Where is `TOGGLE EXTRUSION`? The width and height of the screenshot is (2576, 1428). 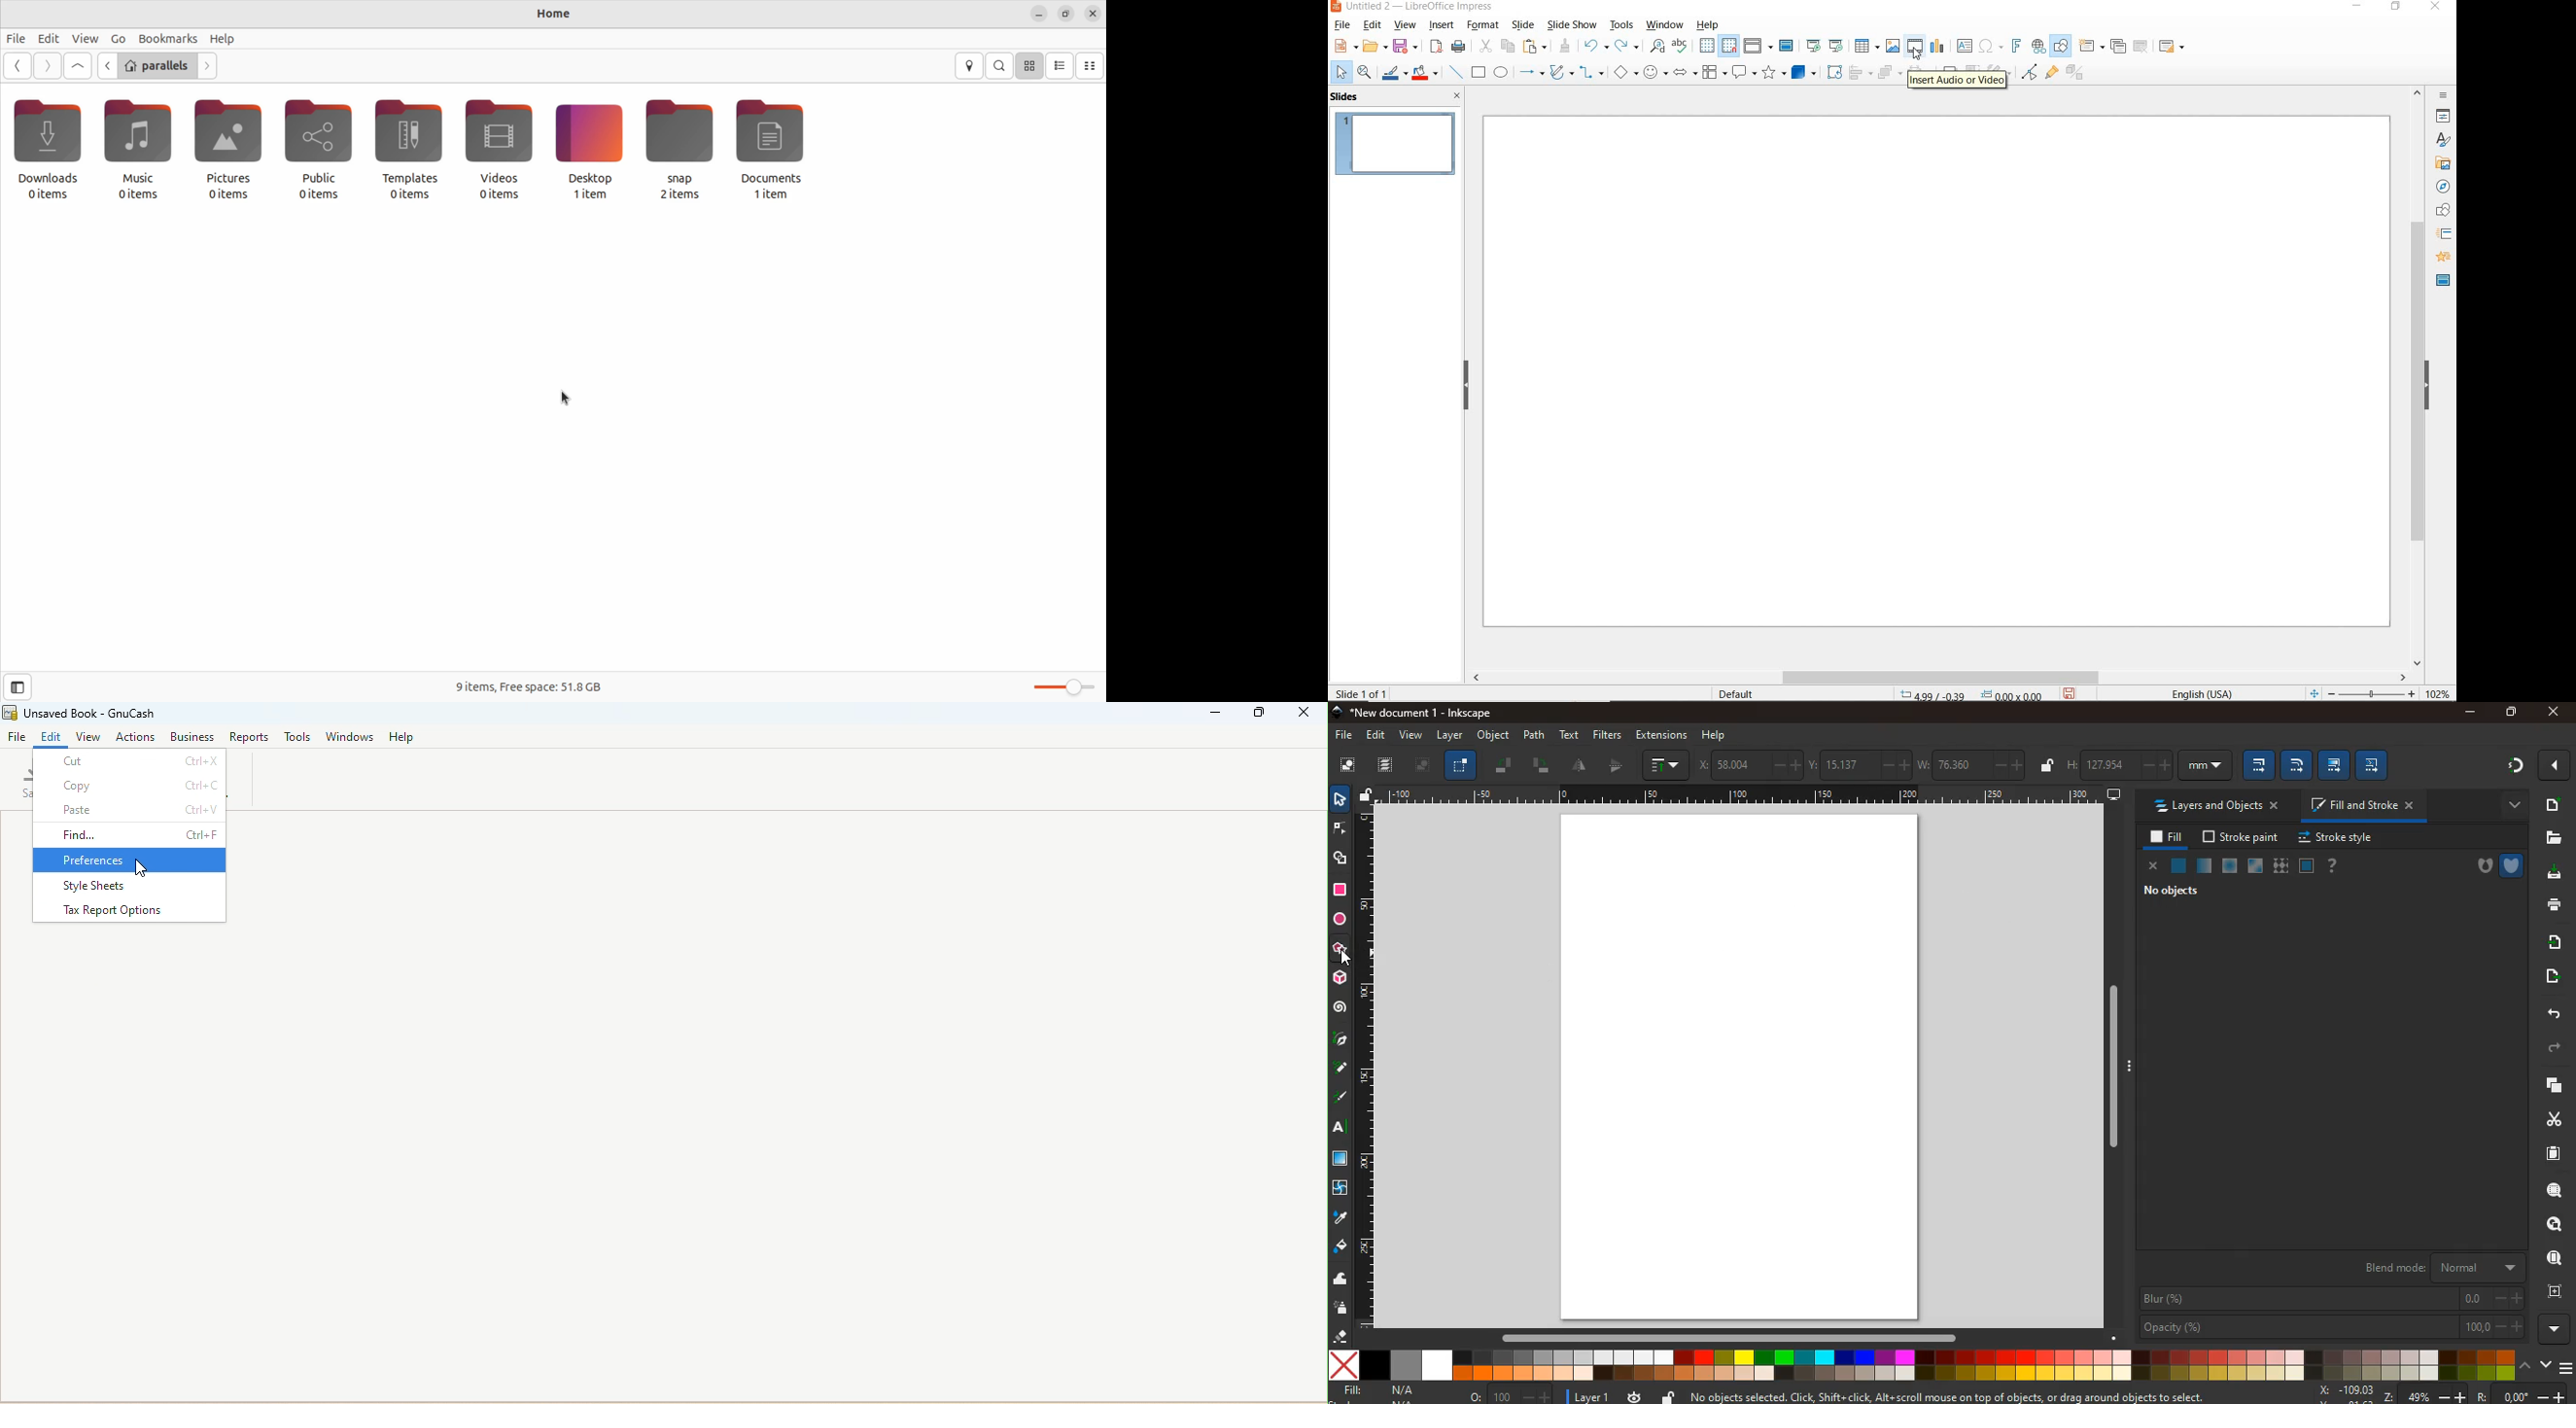
TOGGLE EXTRUSION is located at coordinates (2076, 73).